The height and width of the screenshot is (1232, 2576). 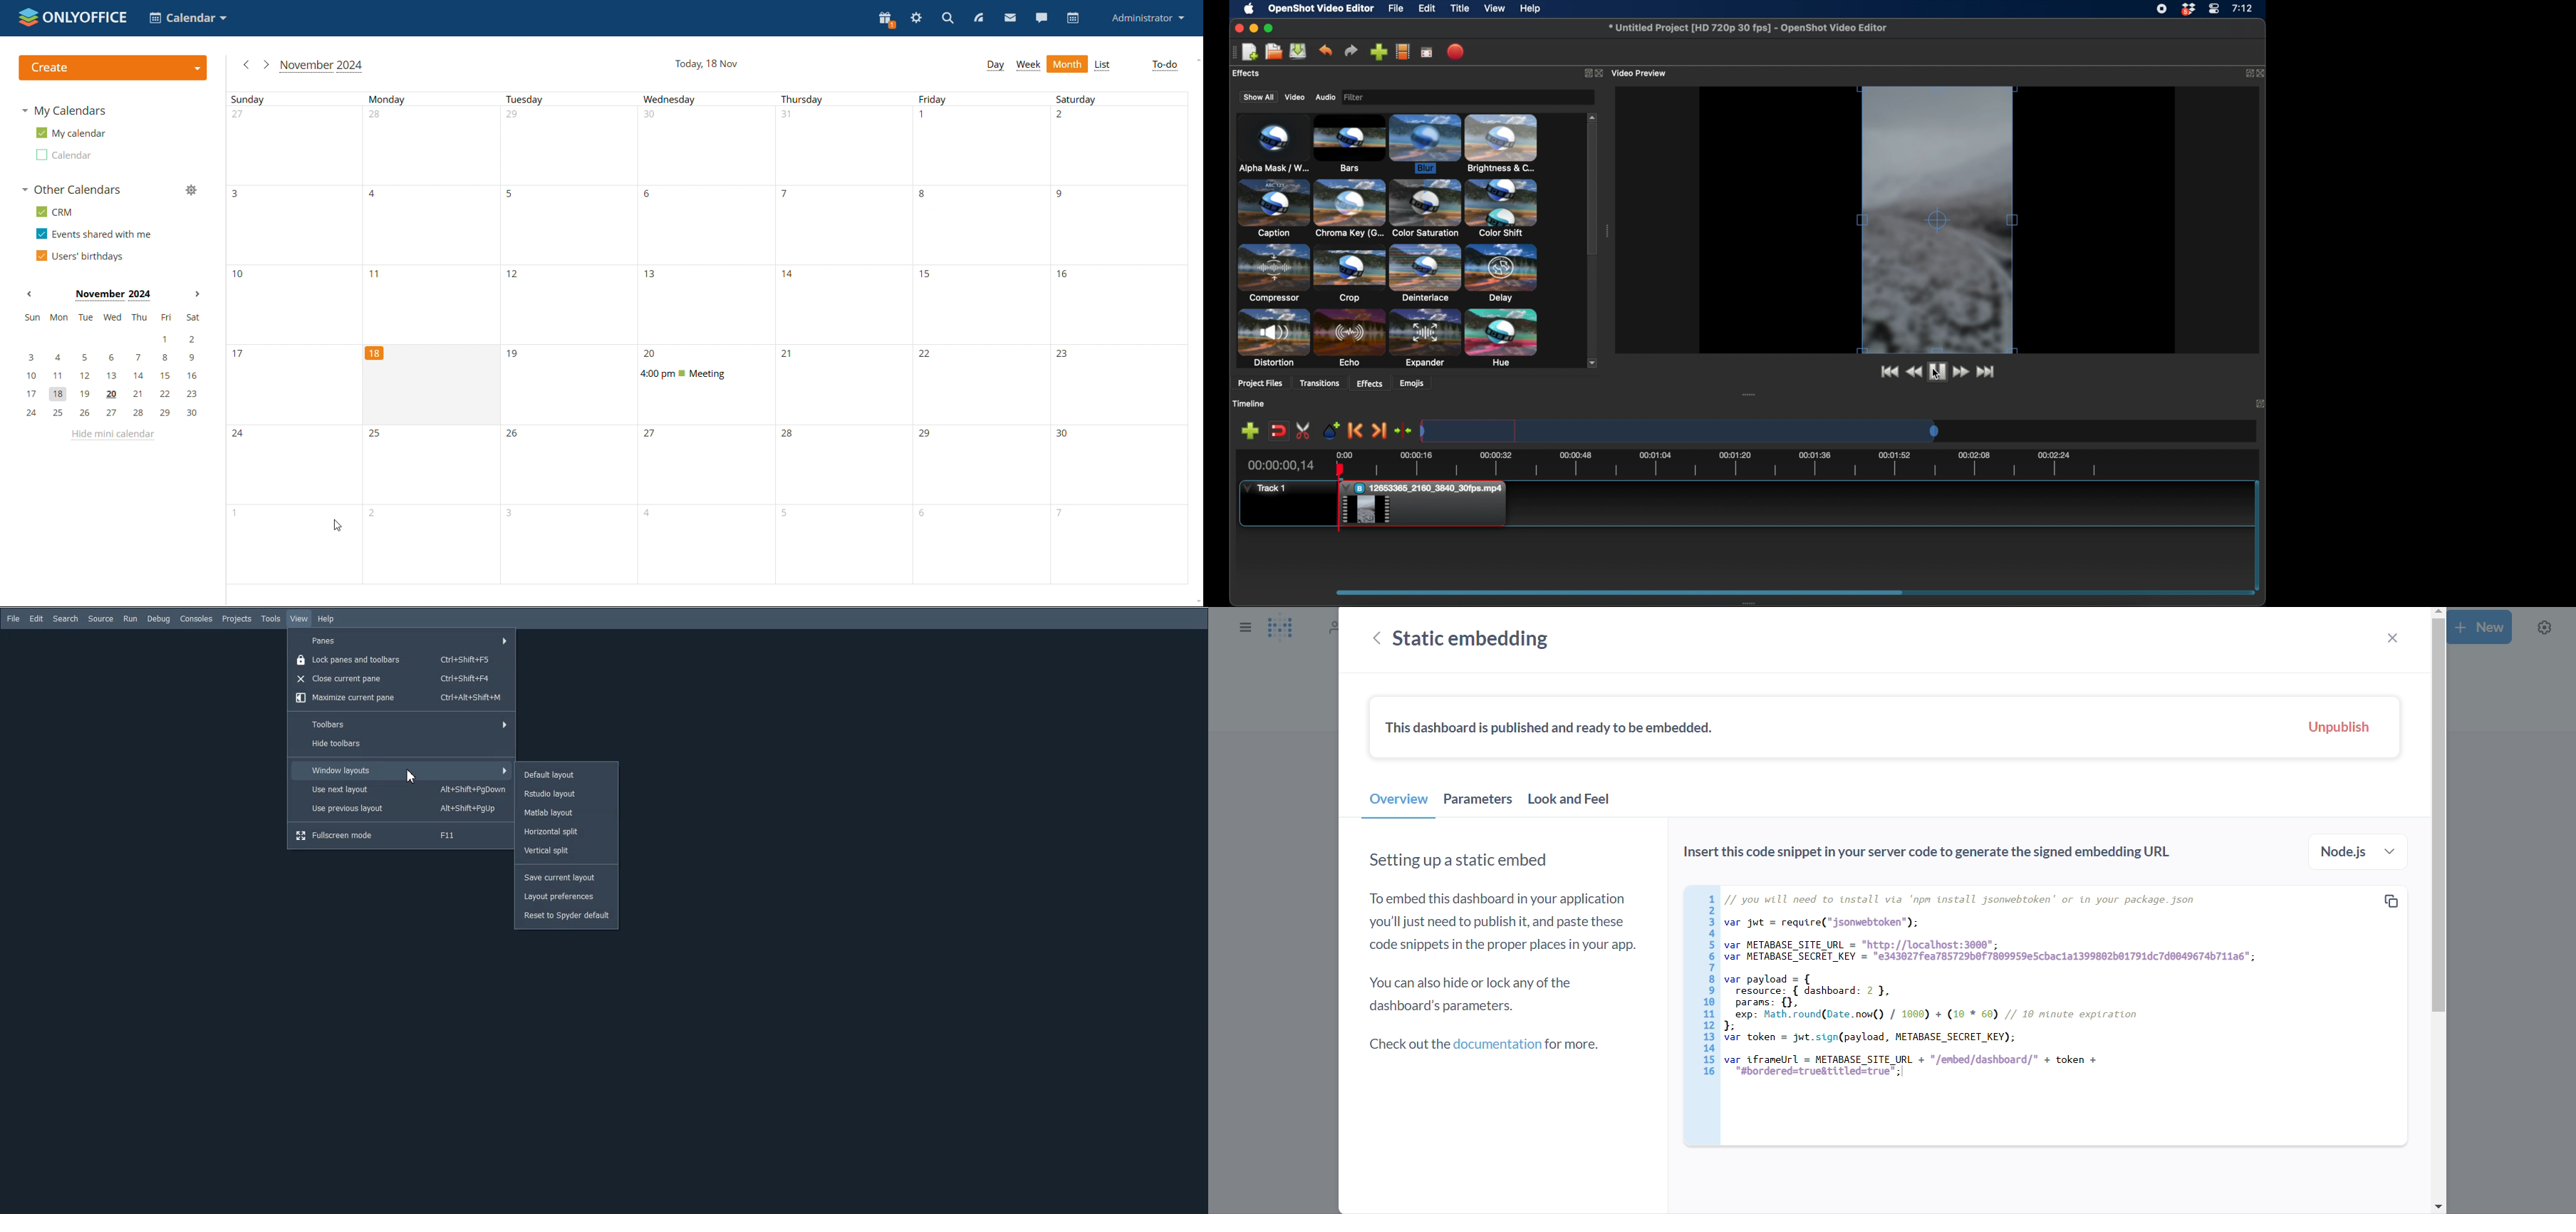 I want to click on thursday, so click(x=845, y=338).